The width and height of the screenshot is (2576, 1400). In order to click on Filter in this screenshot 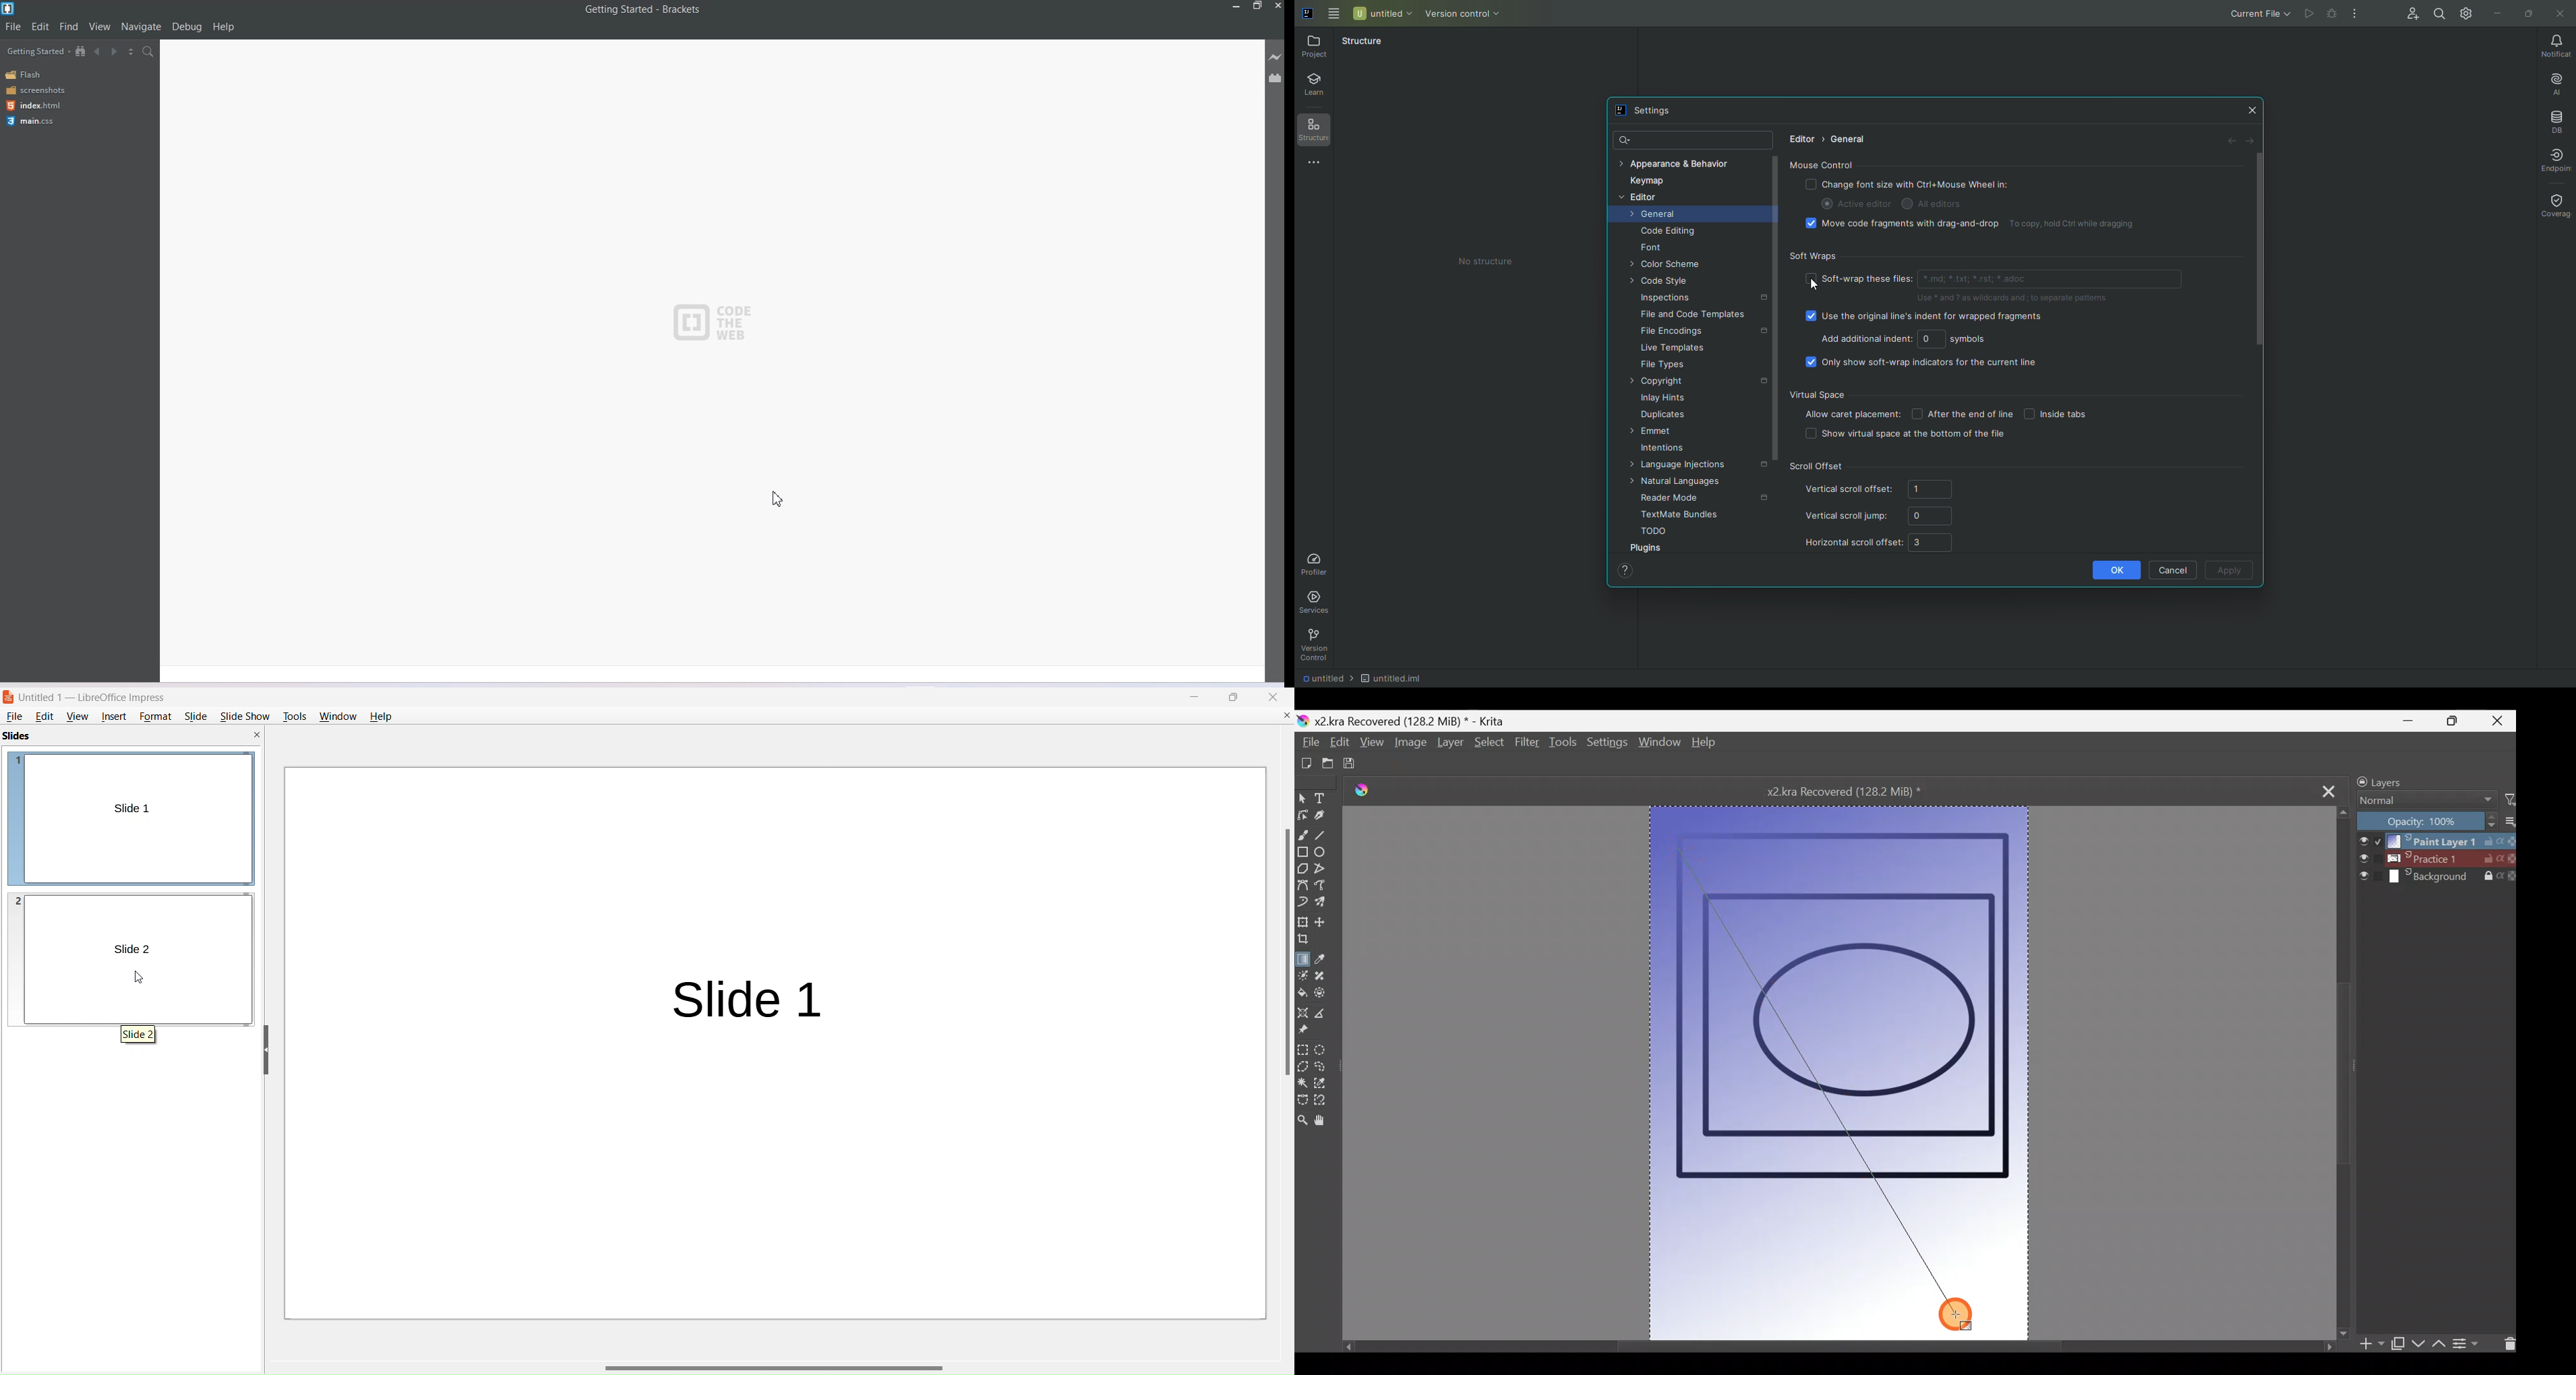, I will do `click(2509, 800)`.